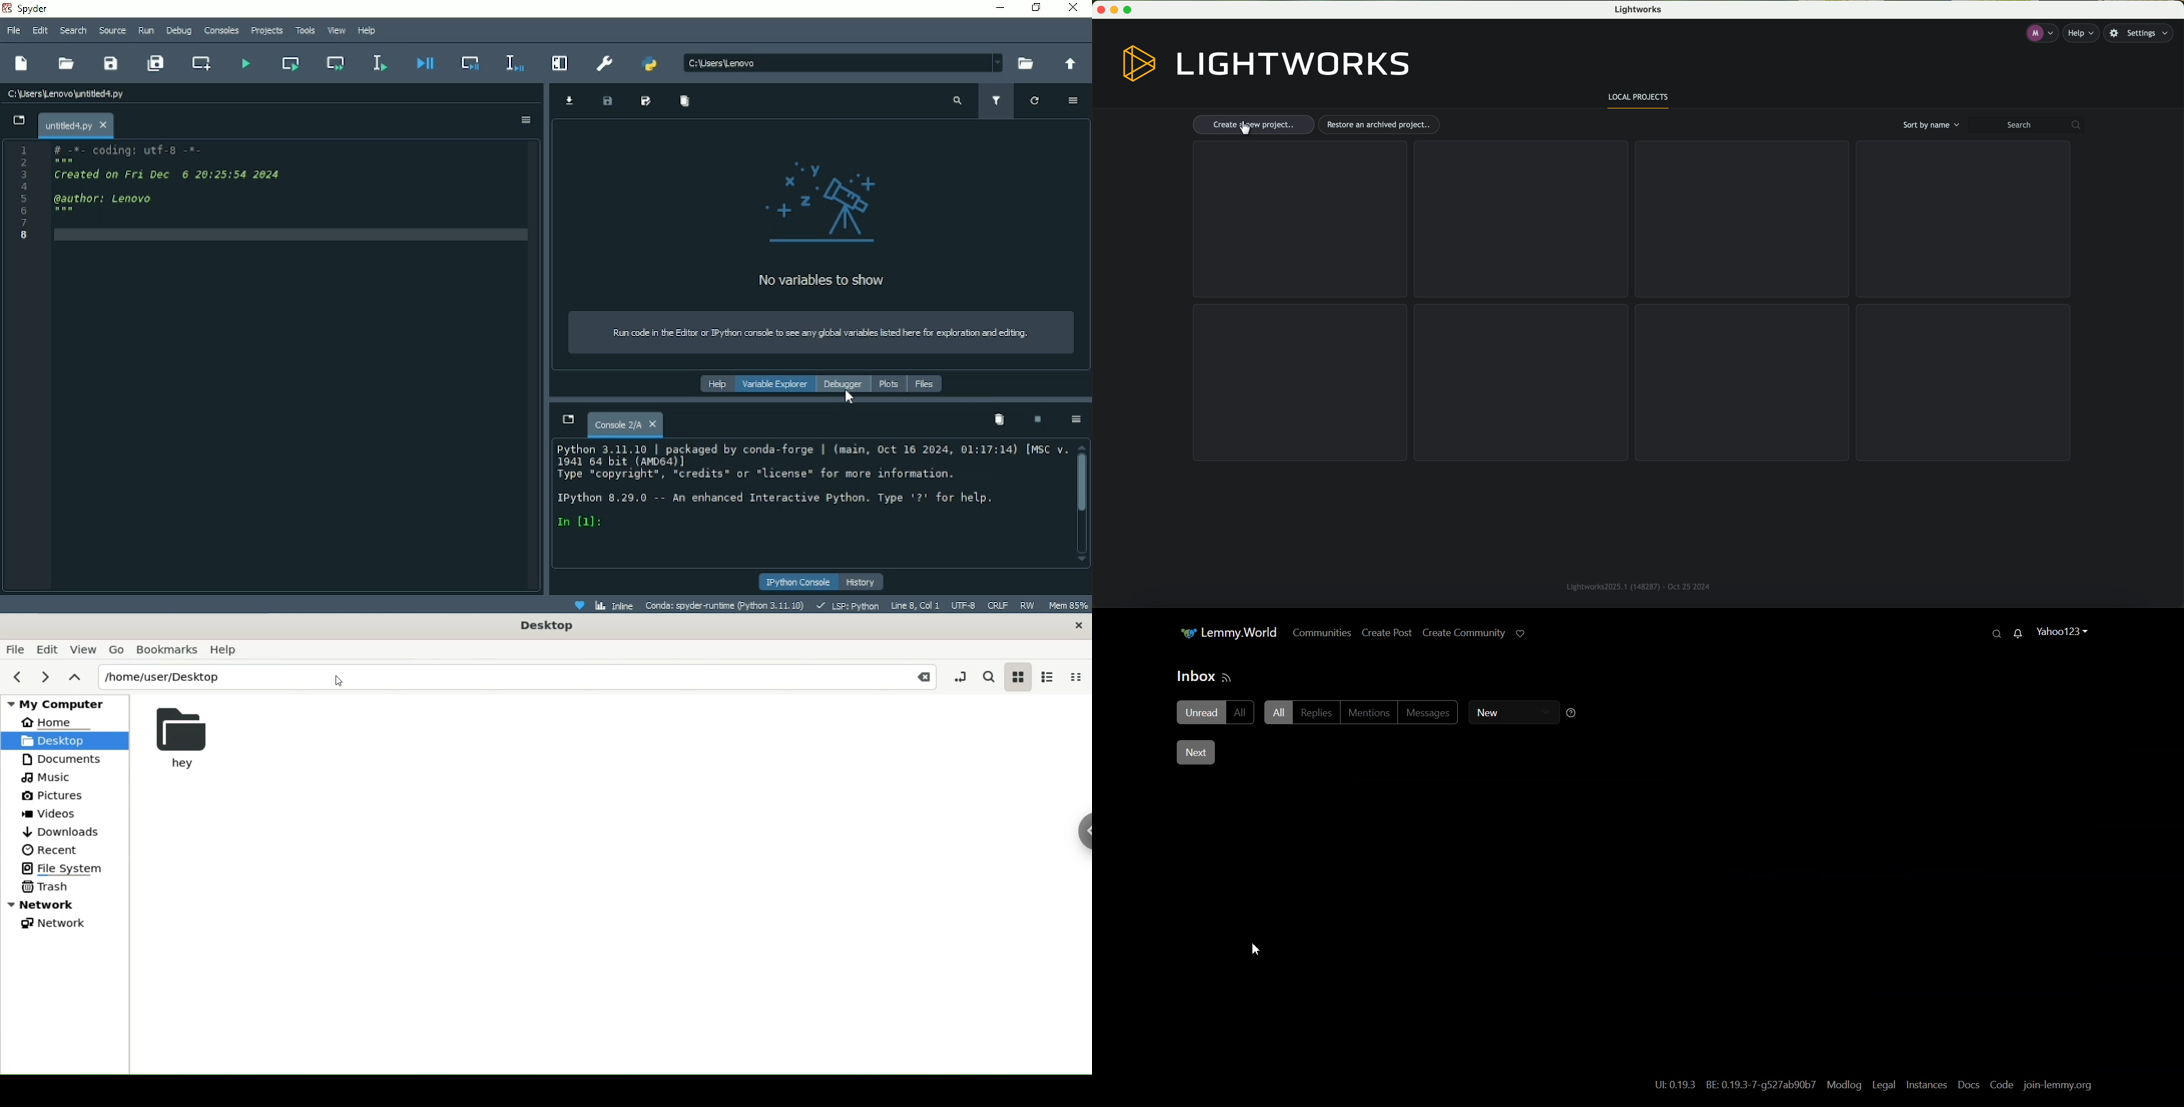 Image resolution: width=2184 pixels, height=1120 pixels. I want to click on No variables to show, so click(825, 281).